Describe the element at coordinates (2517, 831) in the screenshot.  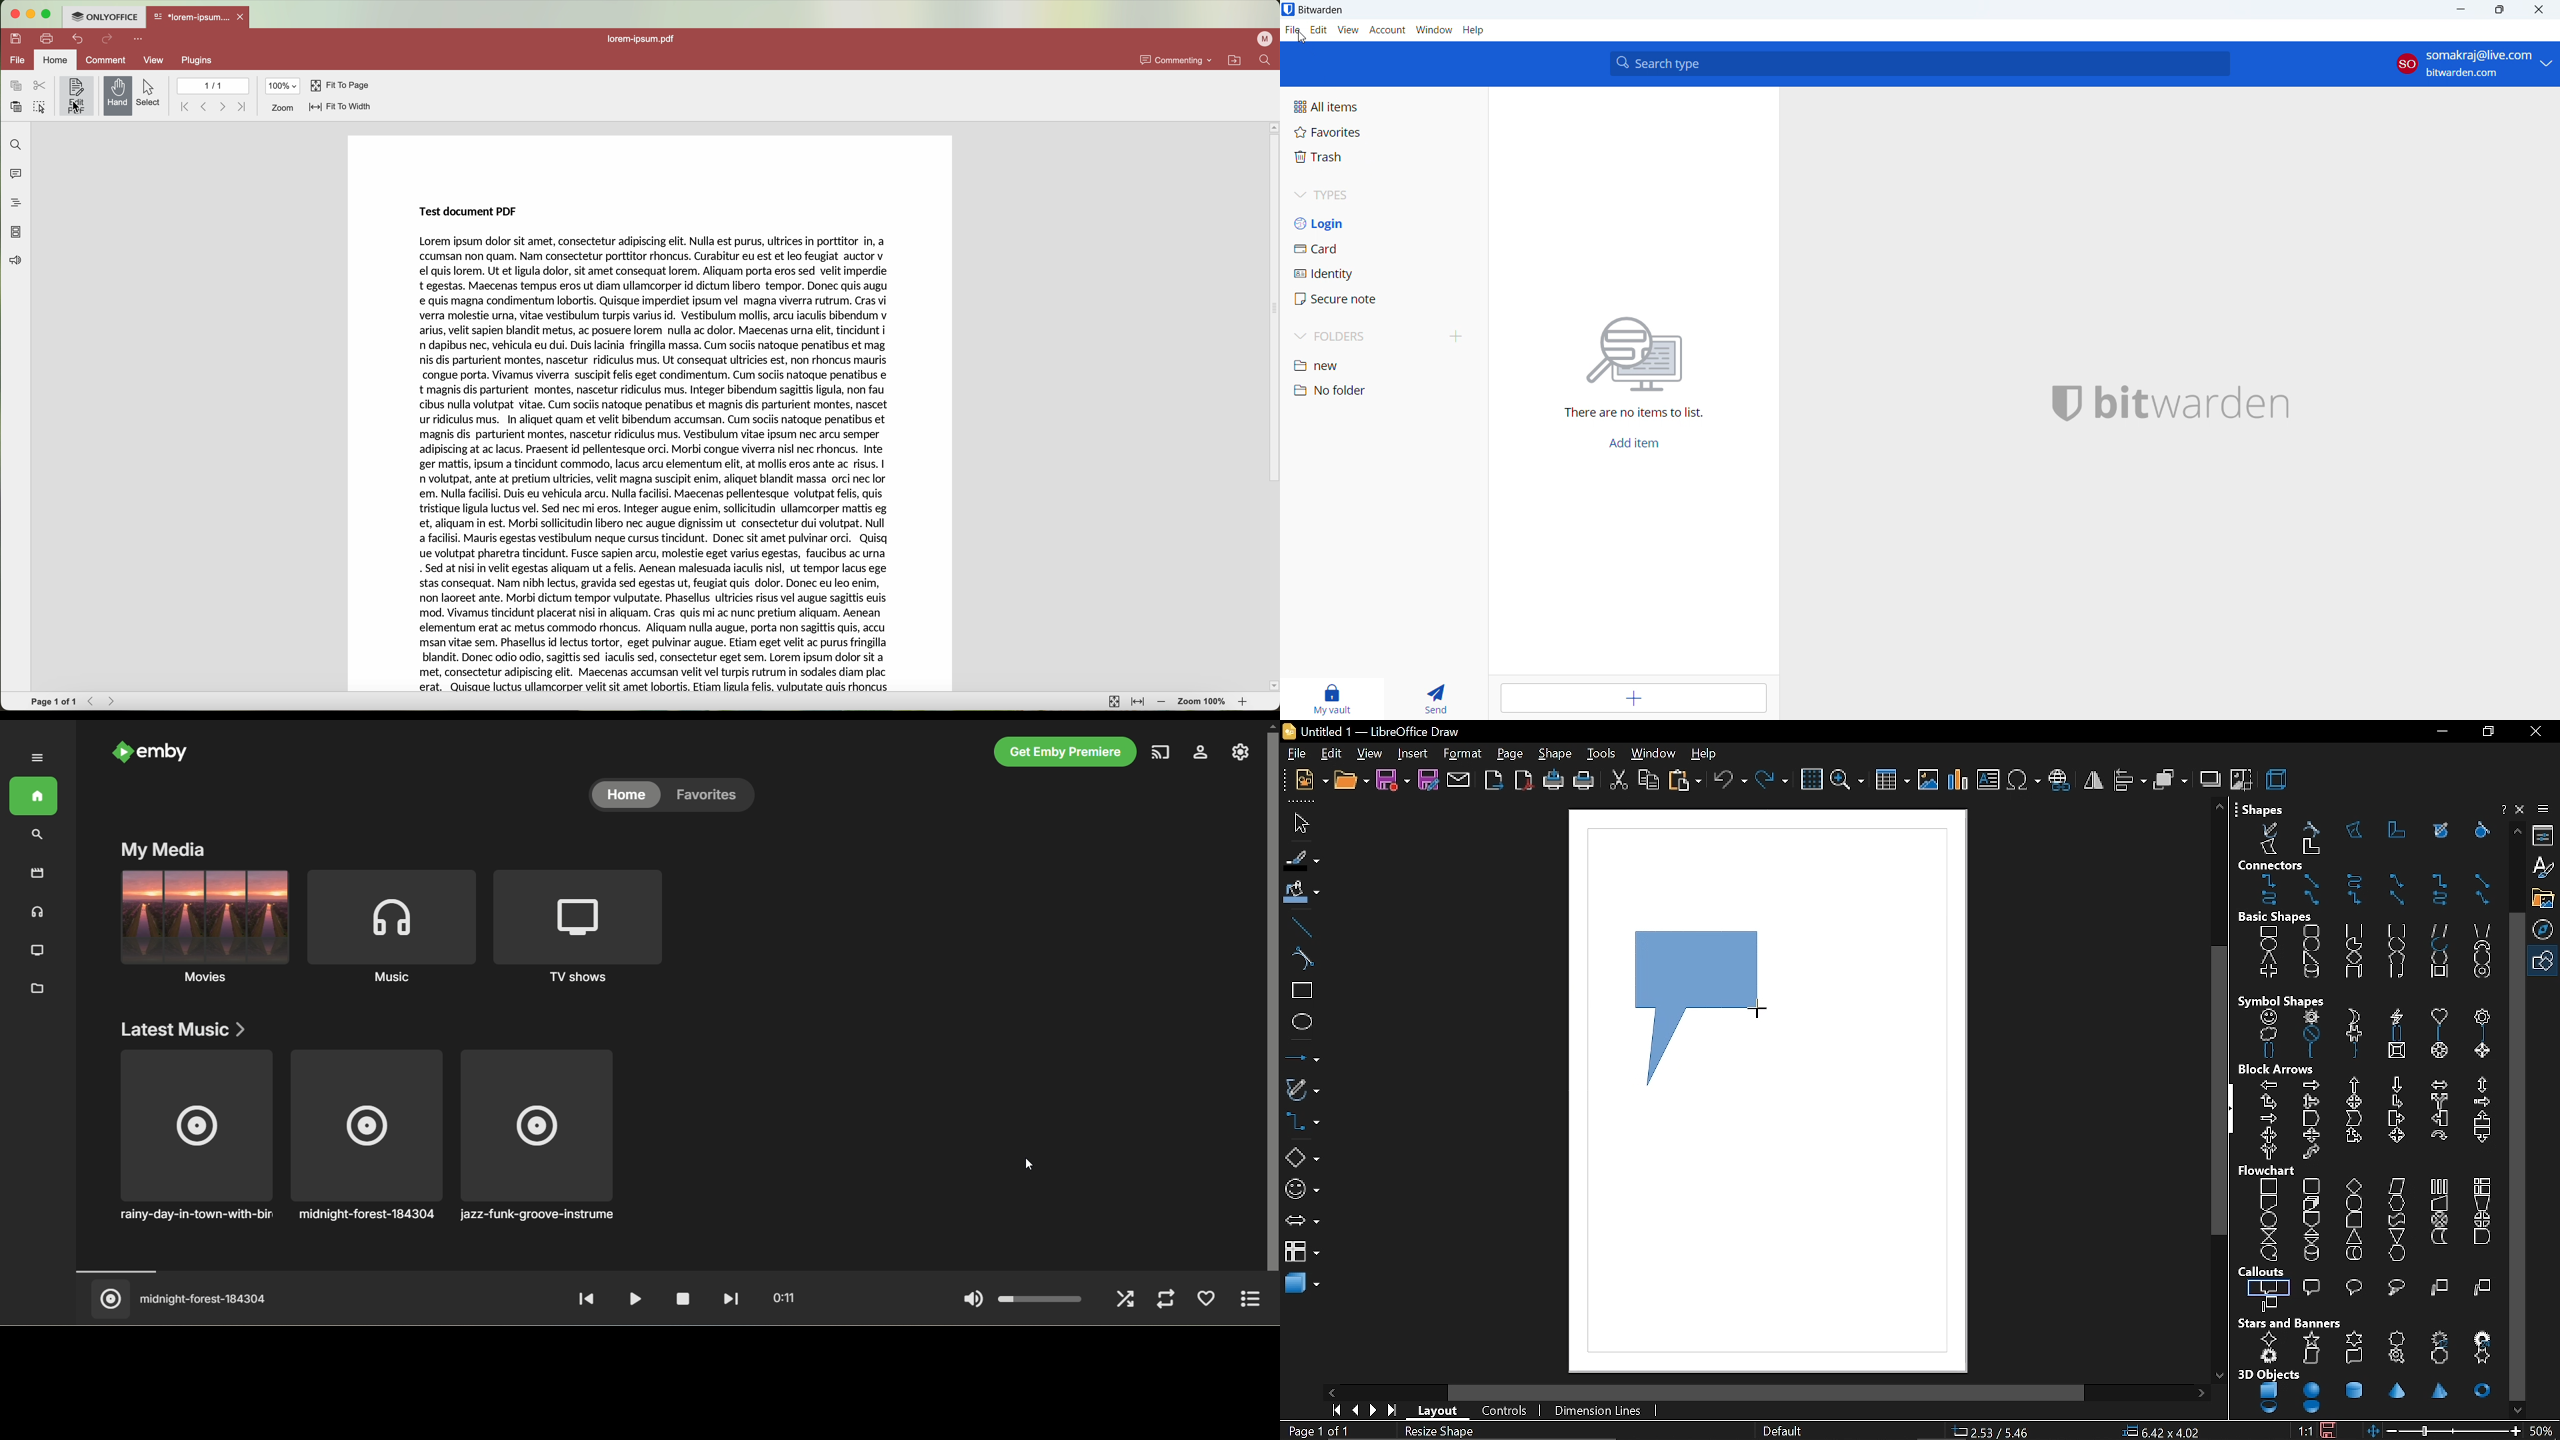
I see `move up` at that location.